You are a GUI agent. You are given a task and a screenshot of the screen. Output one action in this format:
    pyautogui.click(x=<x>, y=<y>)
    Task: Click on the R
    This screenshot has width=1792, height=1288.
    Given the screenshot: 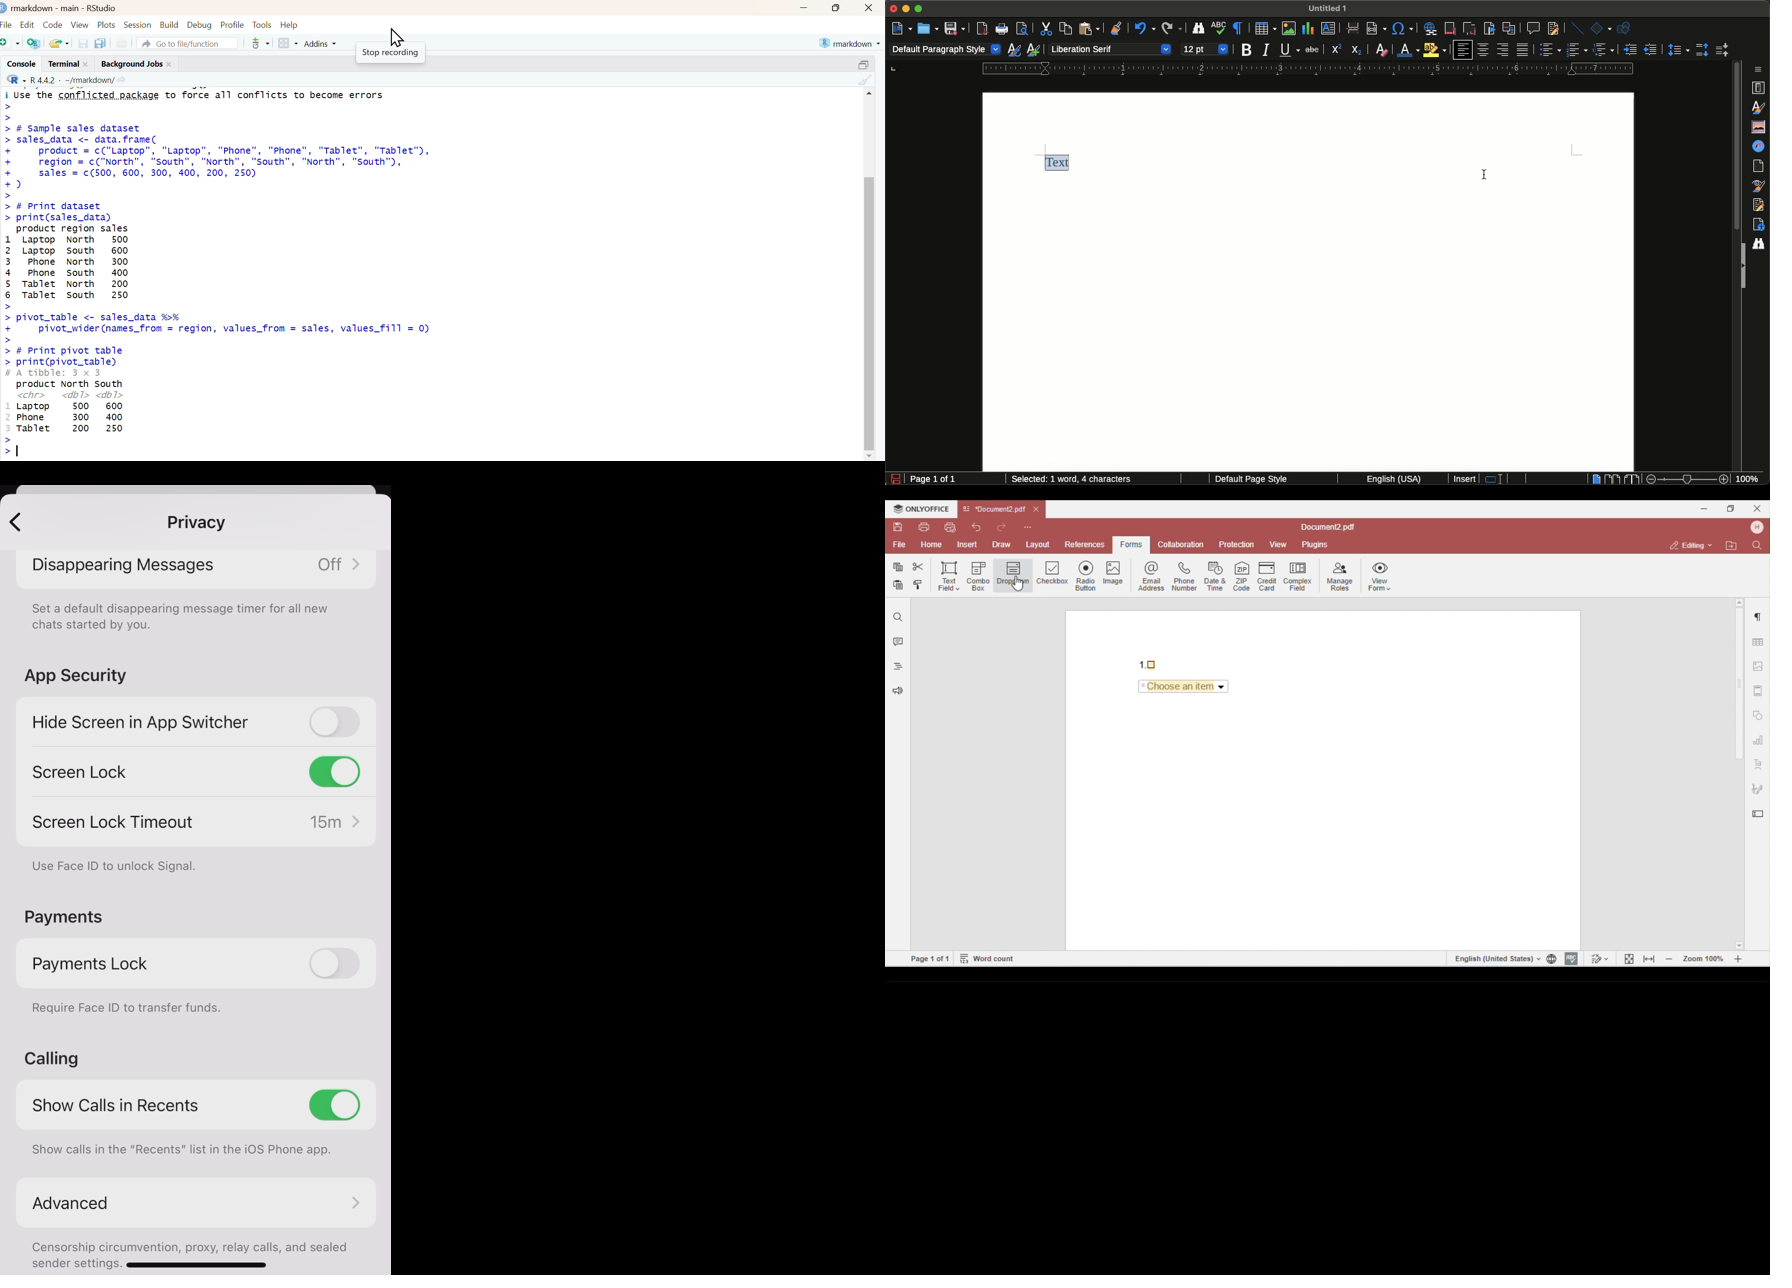 What is the action you would take?
    pyautogui.click(x=14, y=79)
    